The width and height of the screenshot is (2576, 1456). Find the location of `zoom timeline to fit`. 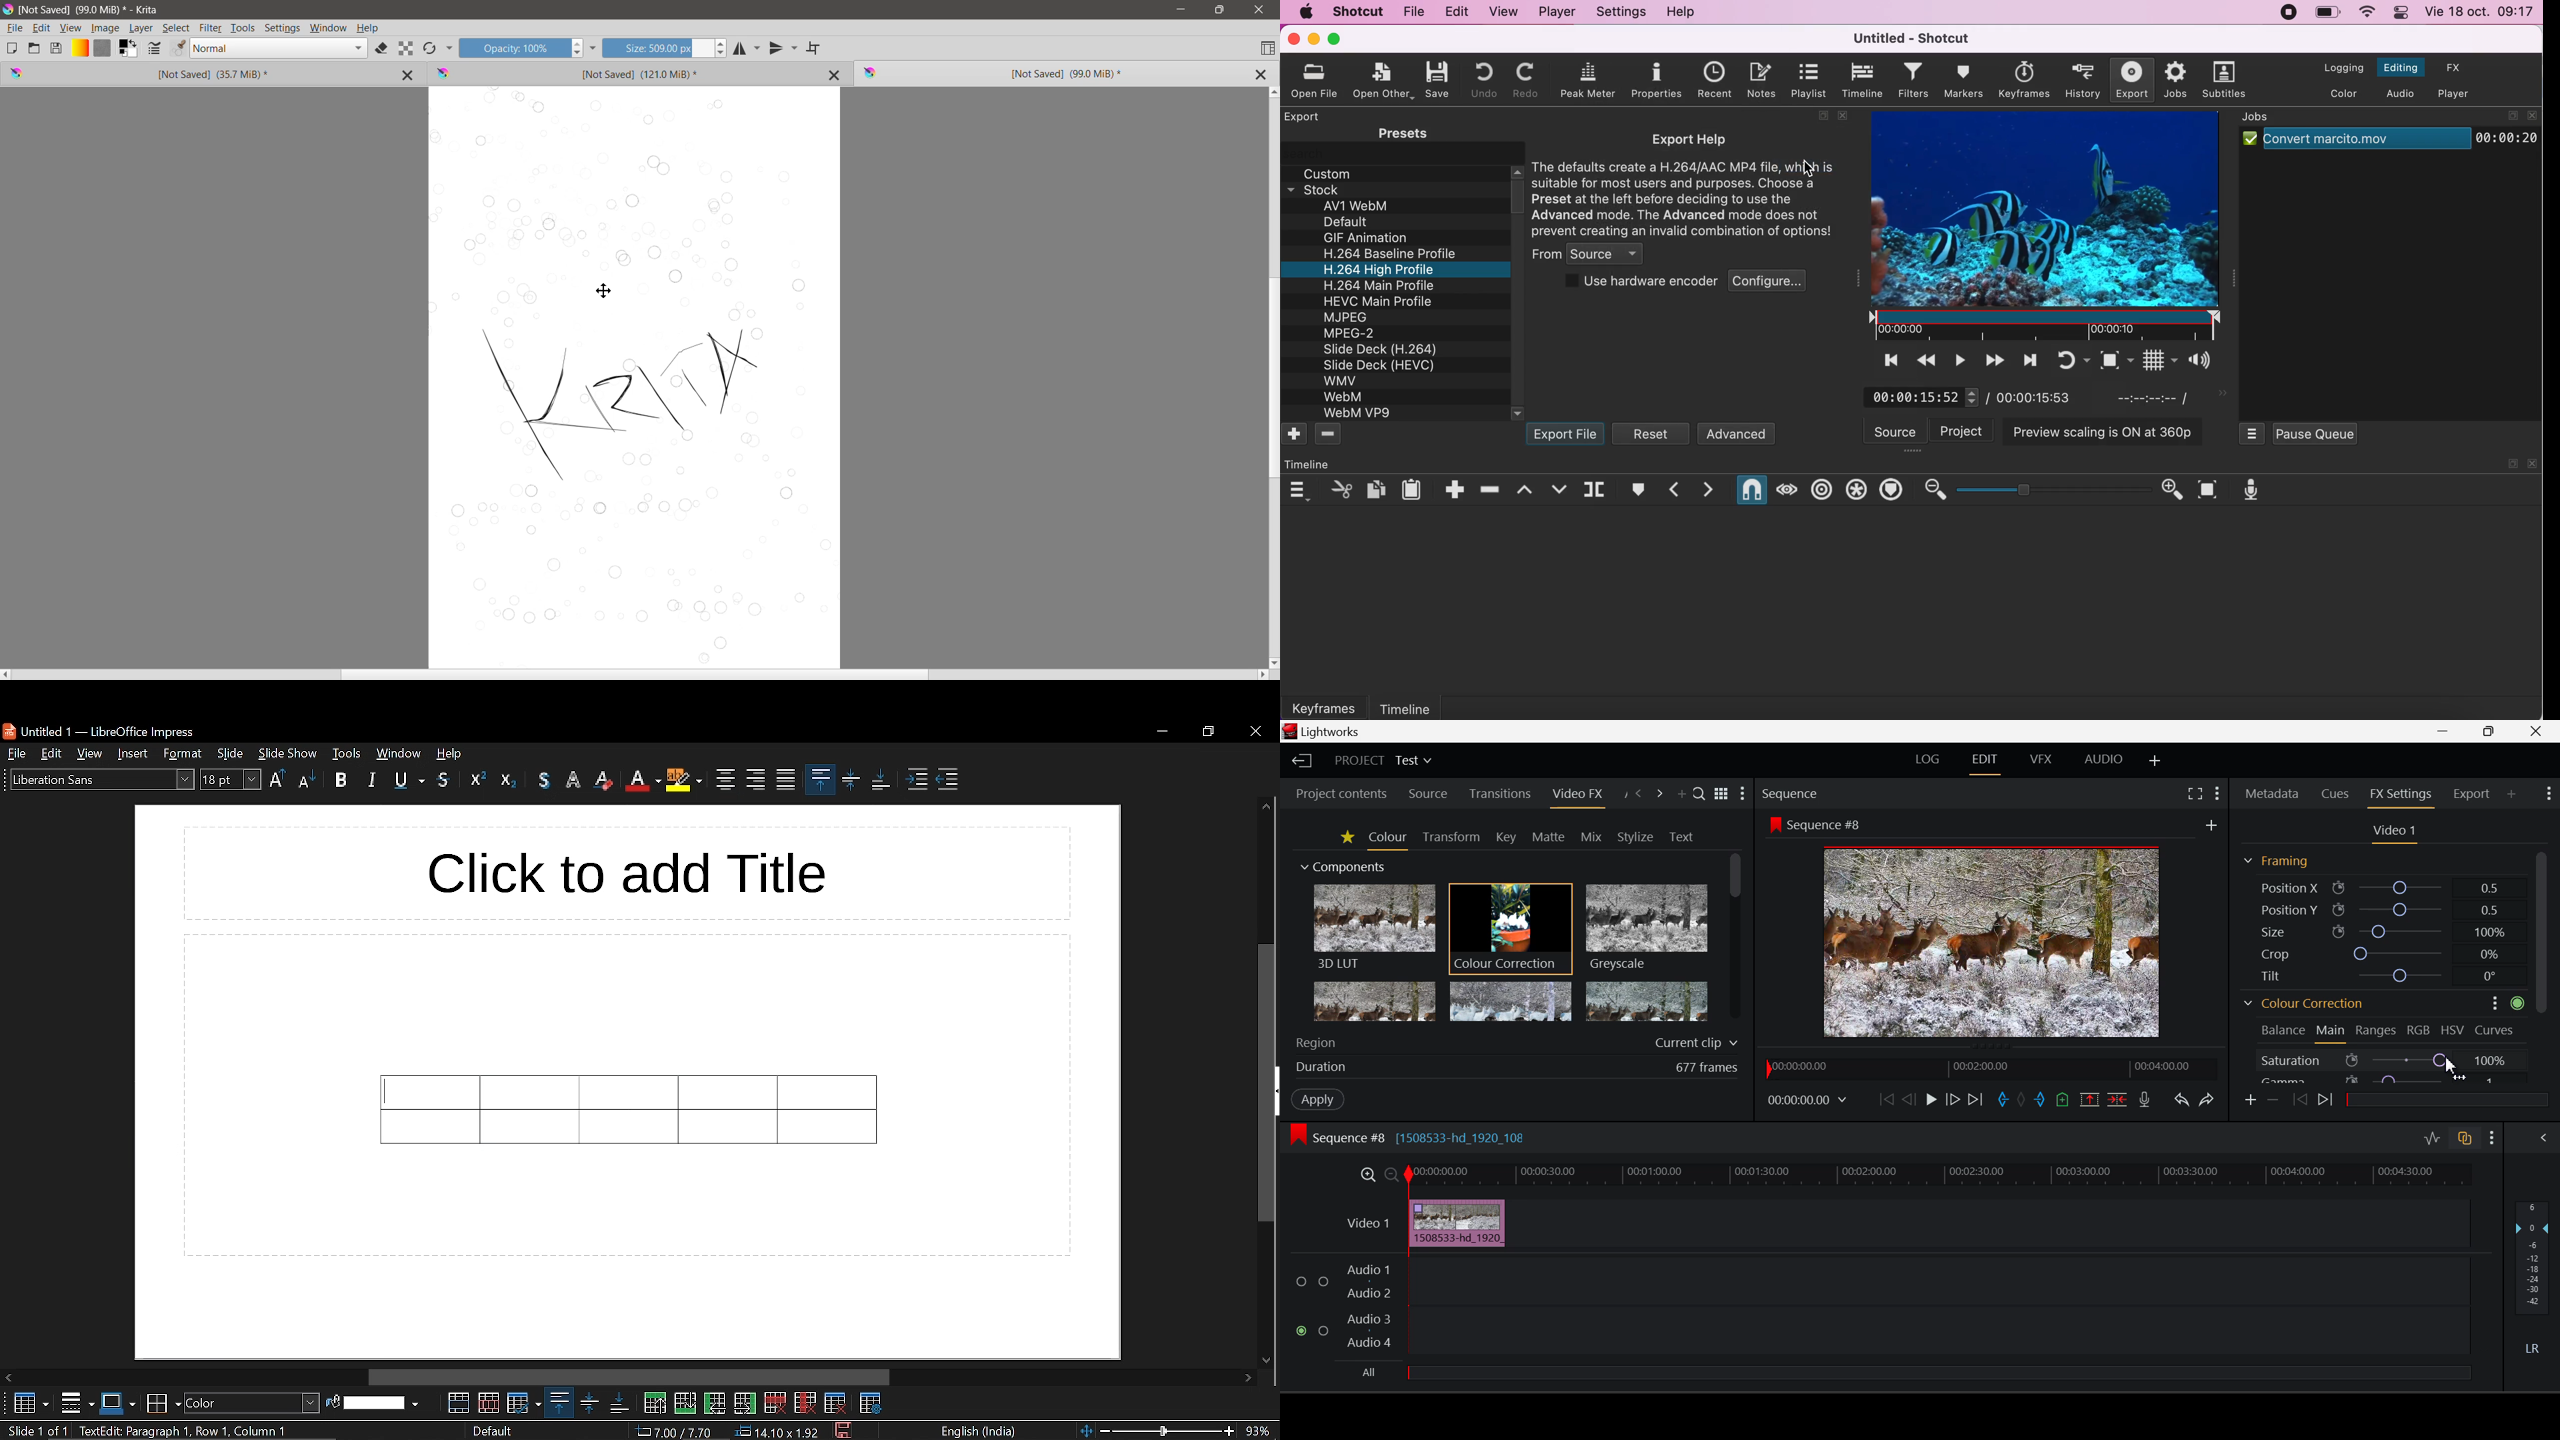

zoom timeline to fit is located at coordinates (2207, 490).